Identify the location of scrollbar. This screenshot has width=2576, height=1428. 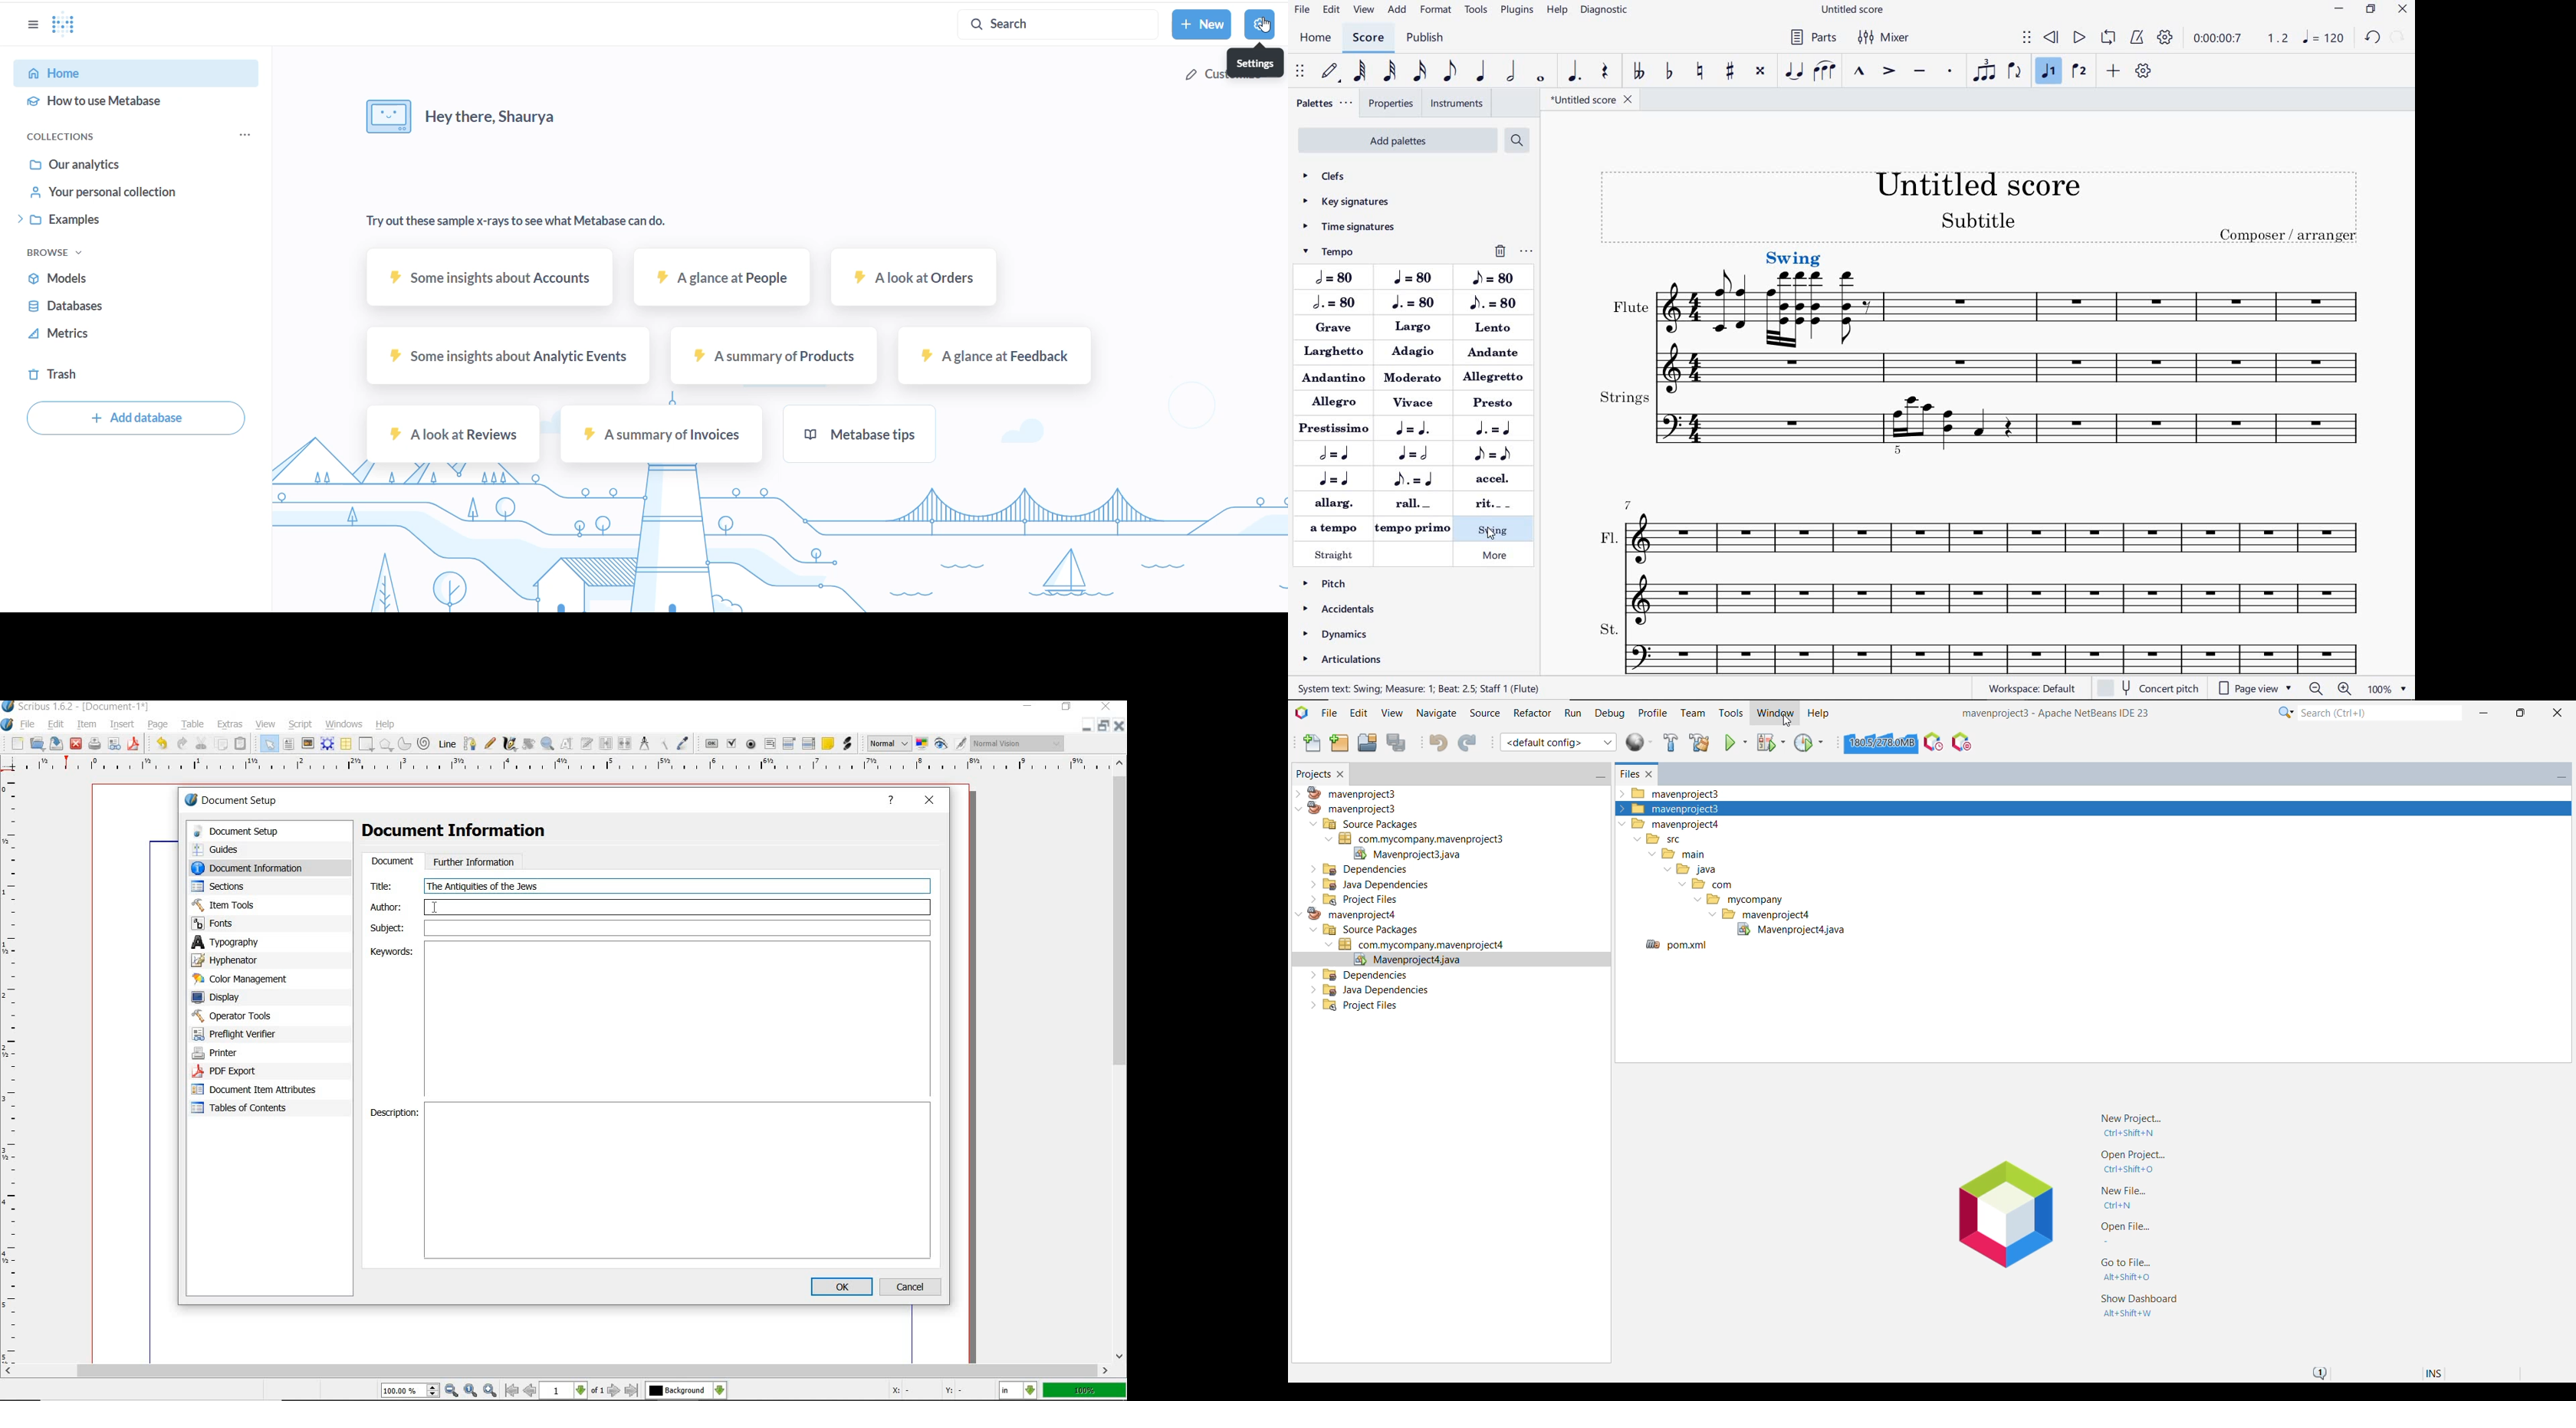
(1121, 1060).